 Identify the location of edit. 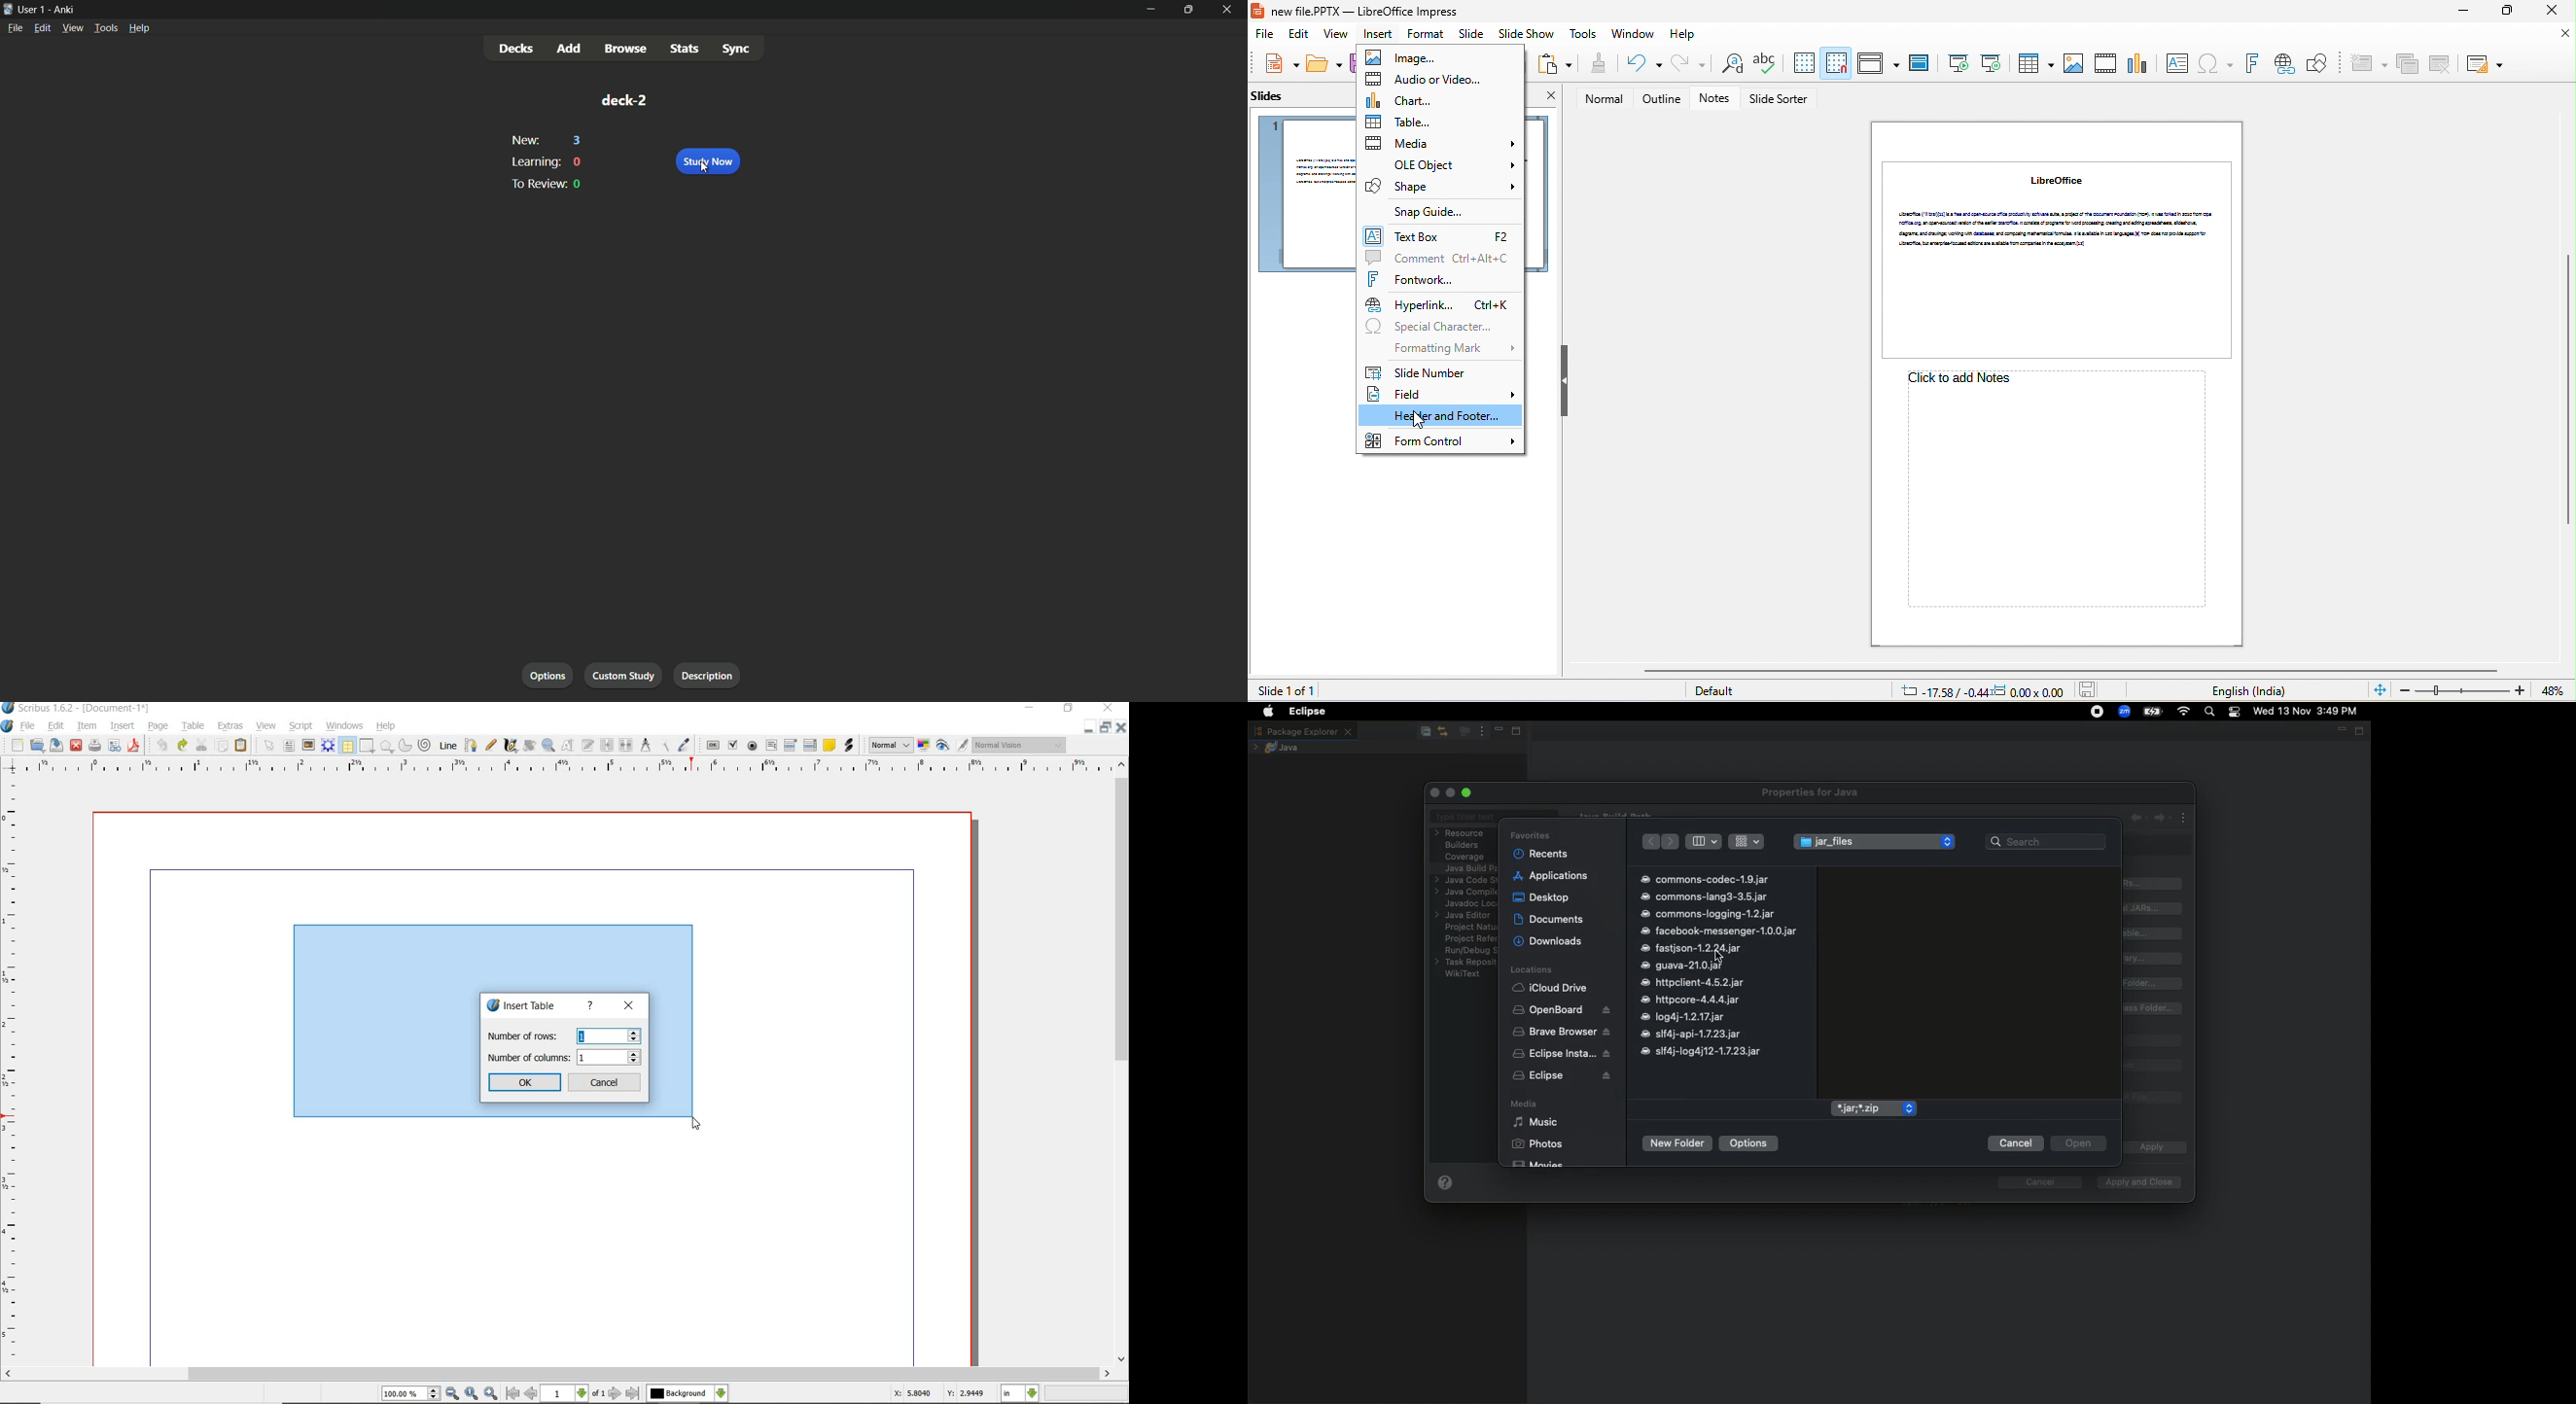
(54, 726).